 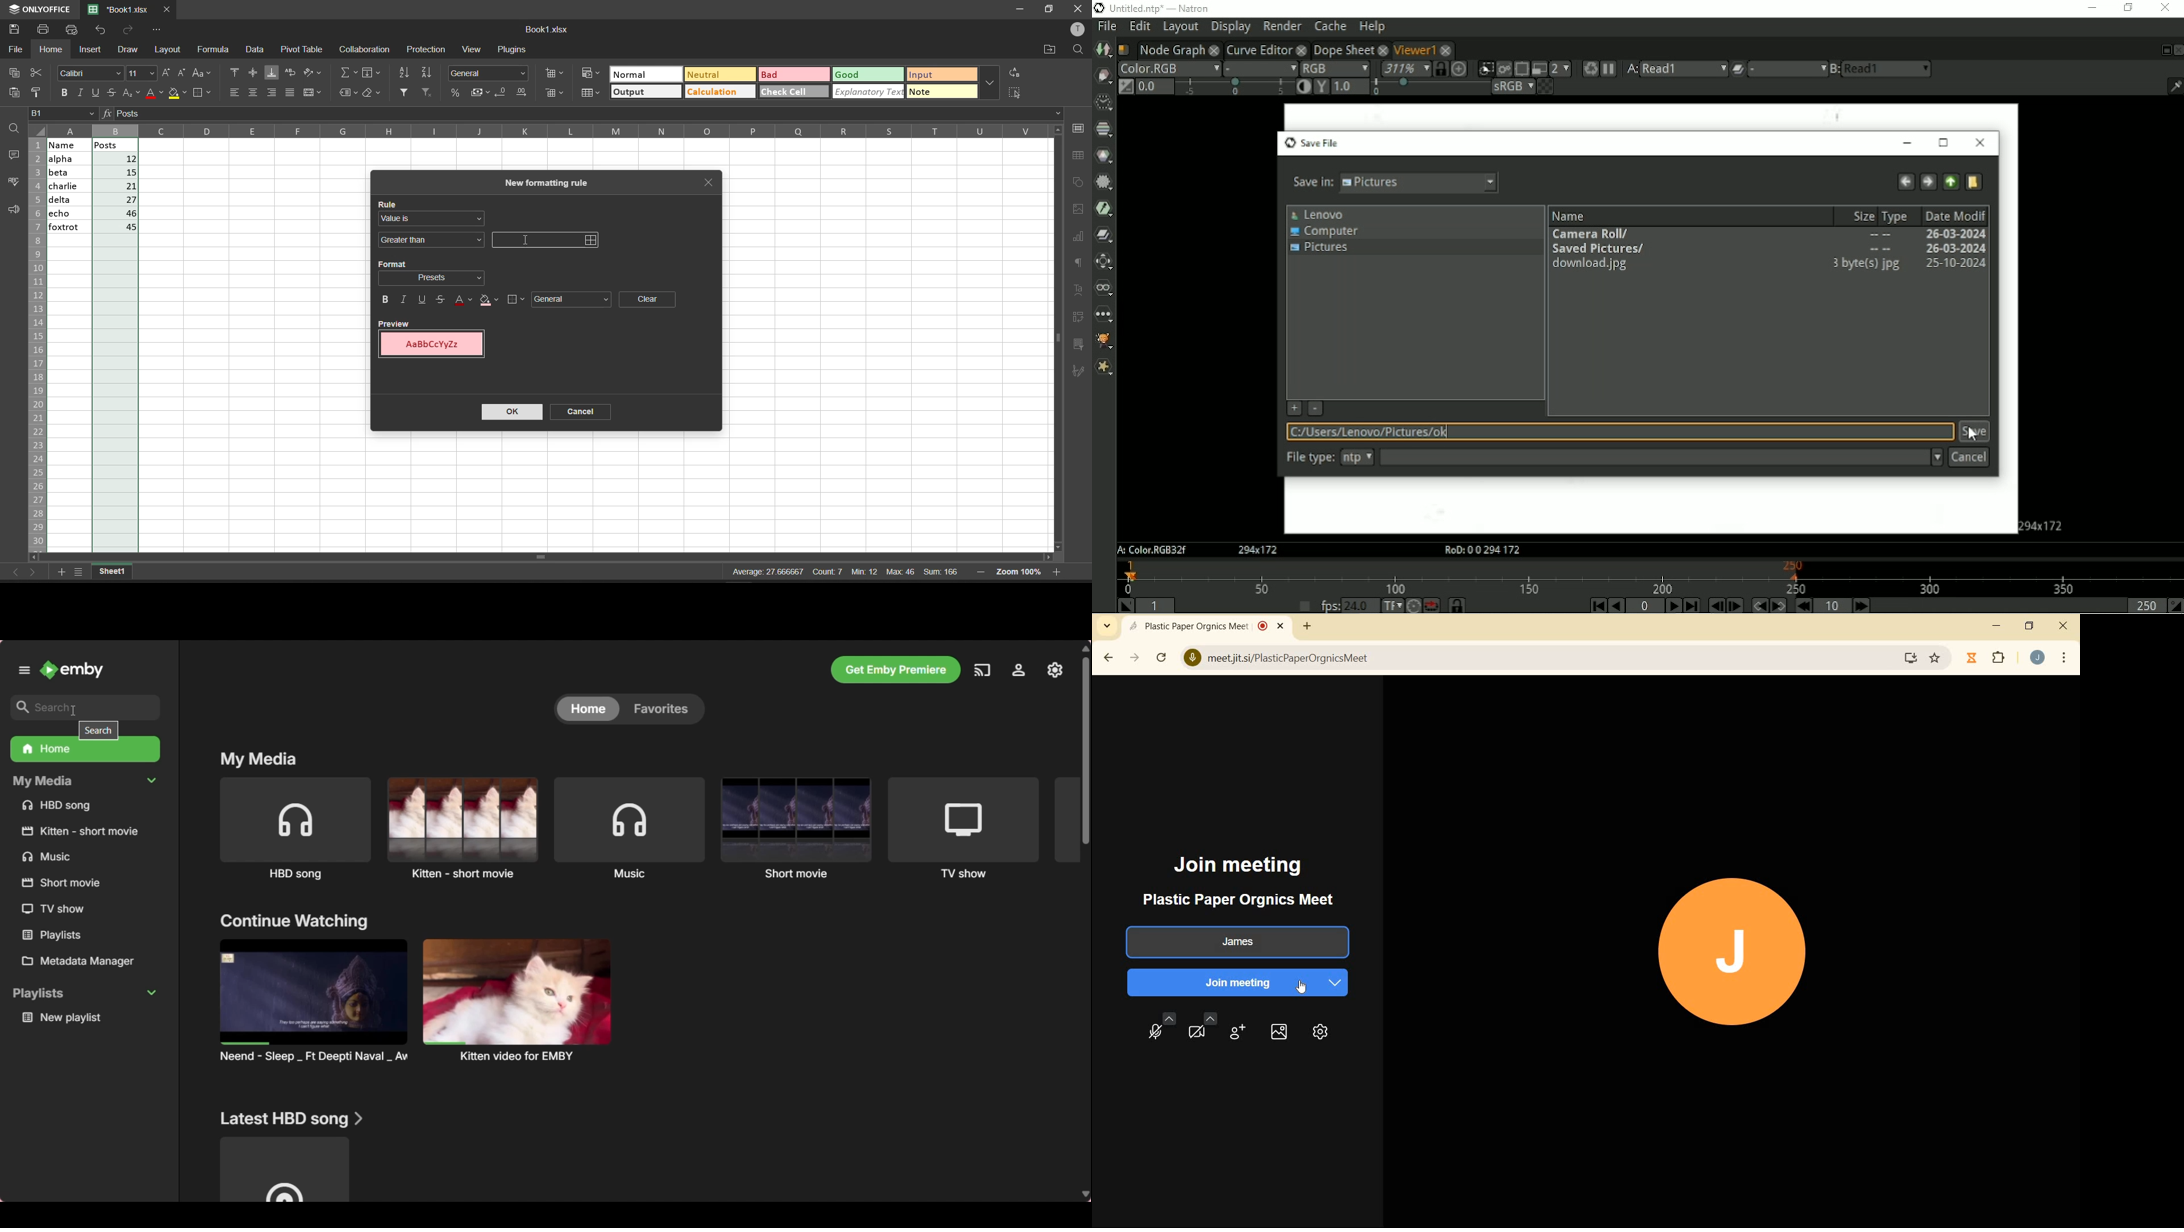 I want to click on replace, so click(x=1017, y=71).